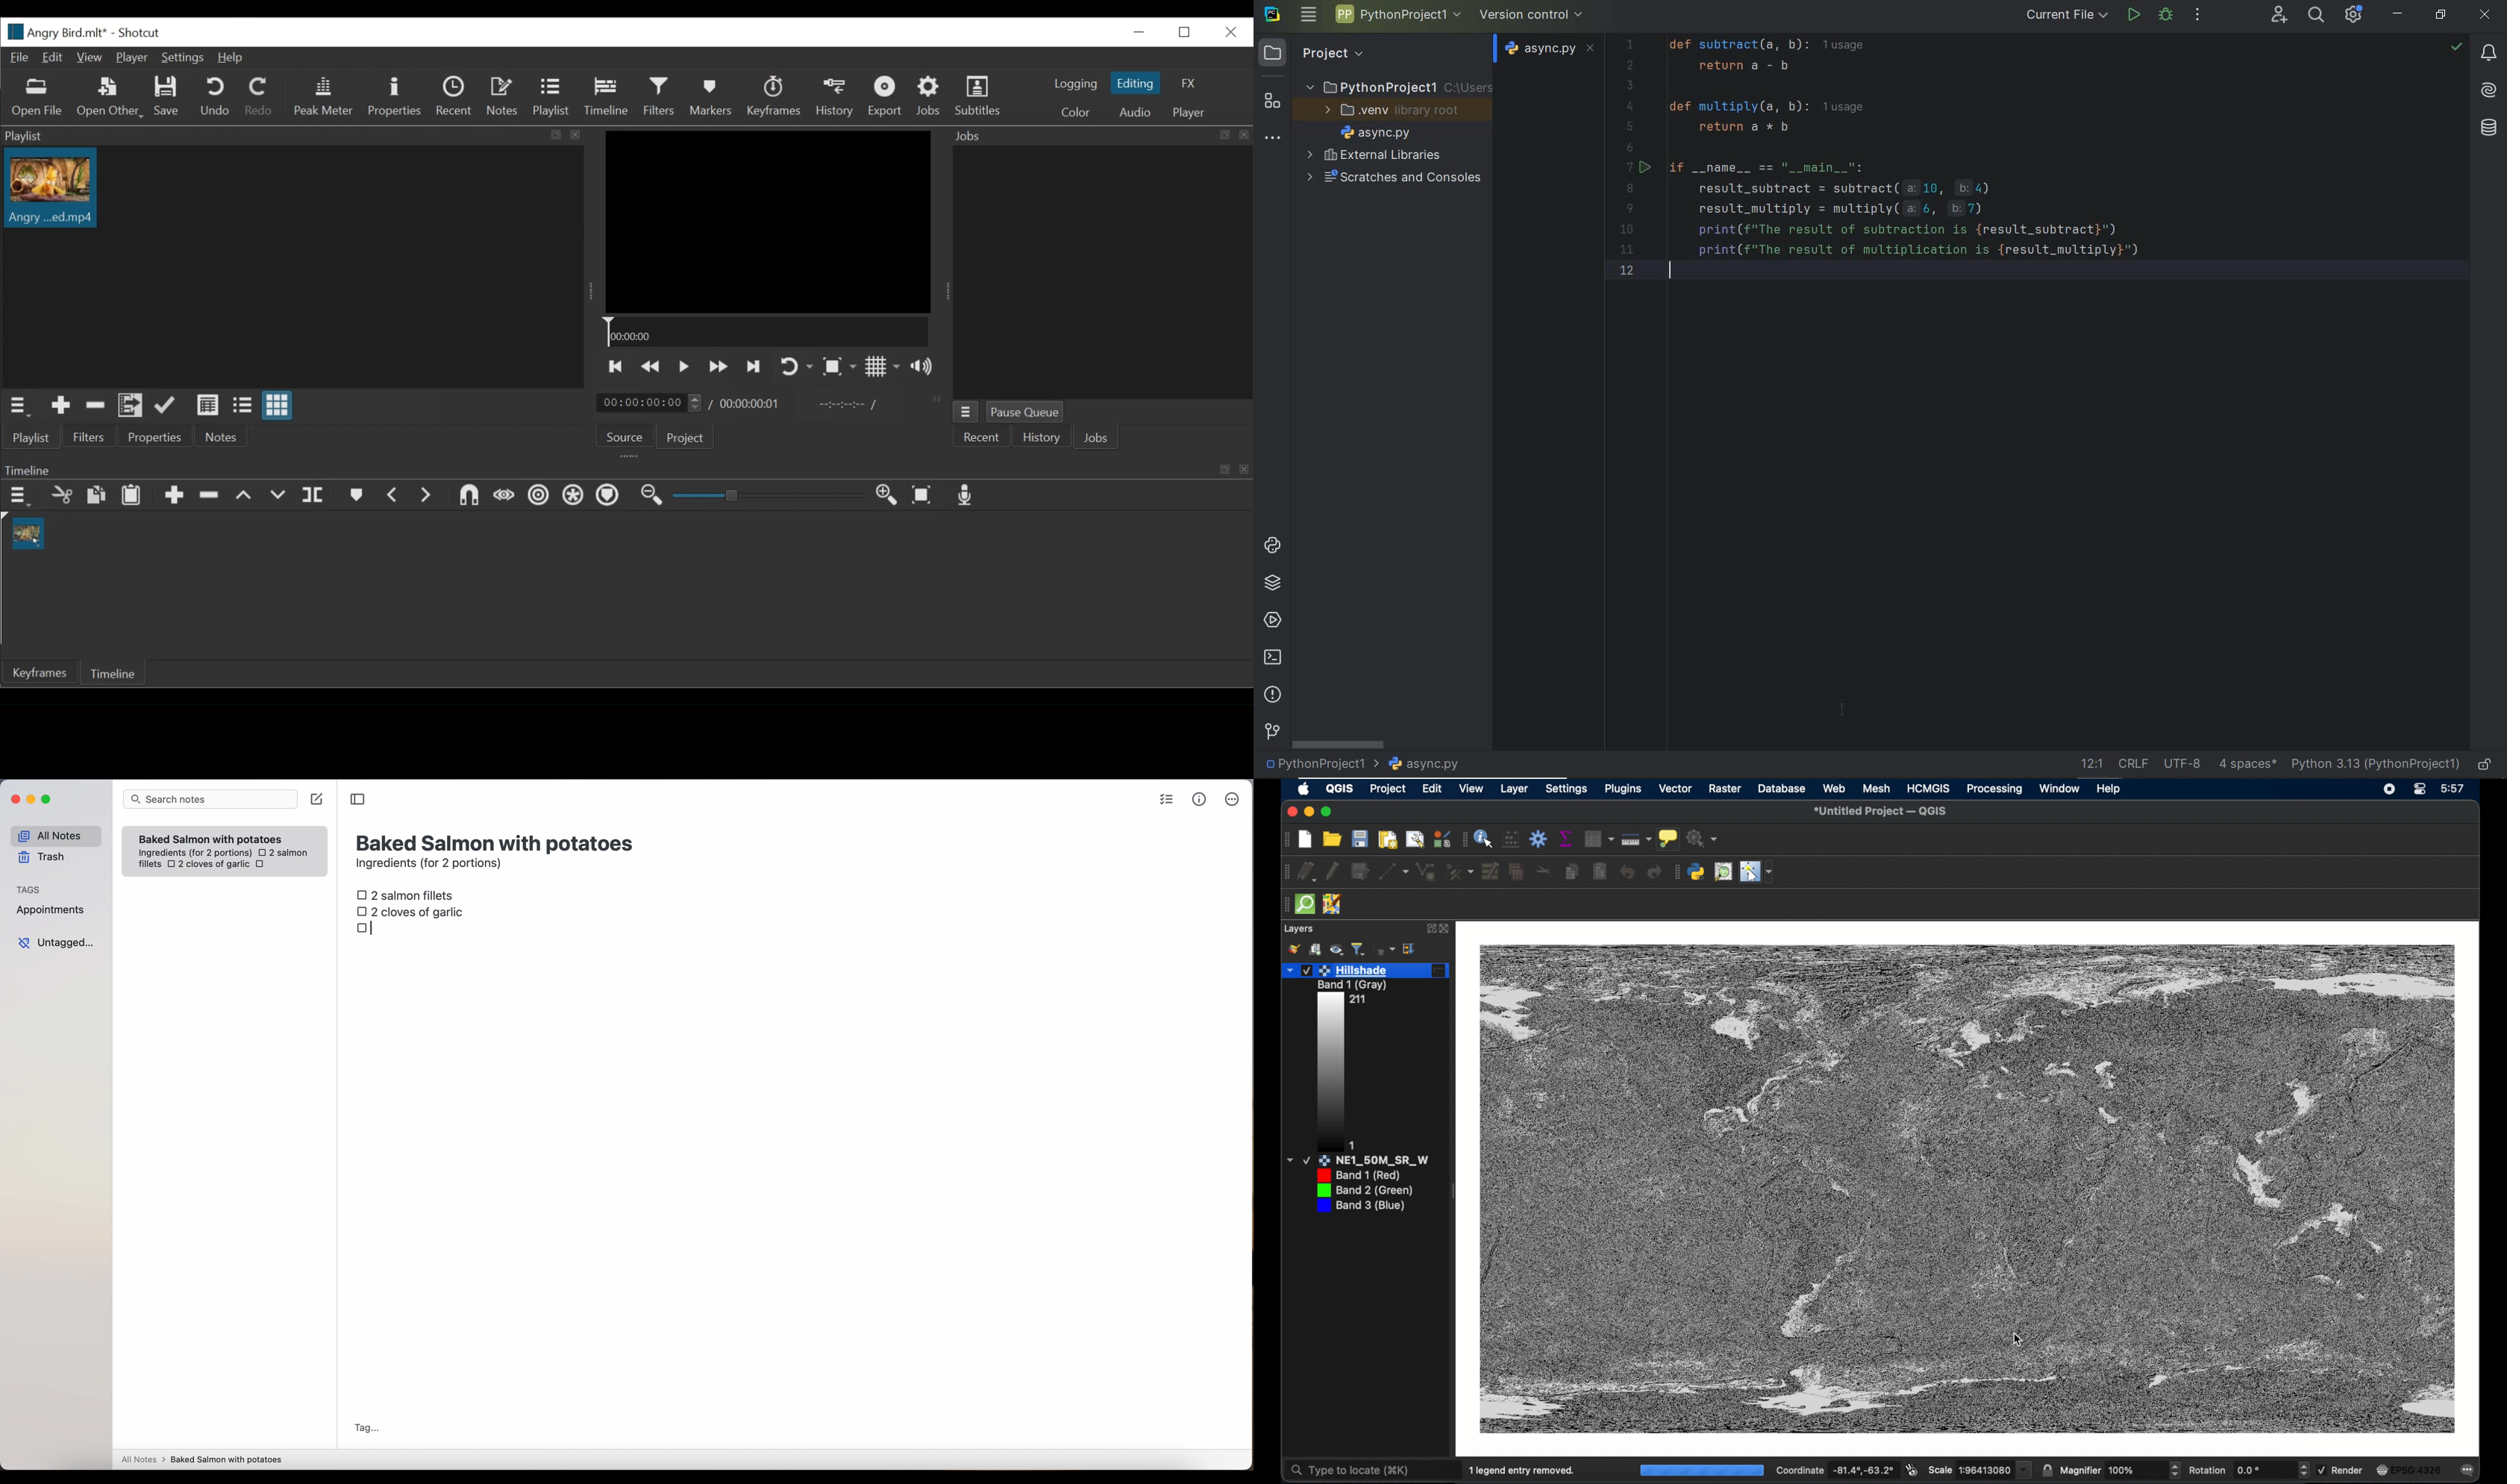 Image resolution: width=2520 pixels, height=1484 pixels. What do you see at coordinates (60, 495) in the screenshot?
I see `Cut` at bounding box center [60, 495].